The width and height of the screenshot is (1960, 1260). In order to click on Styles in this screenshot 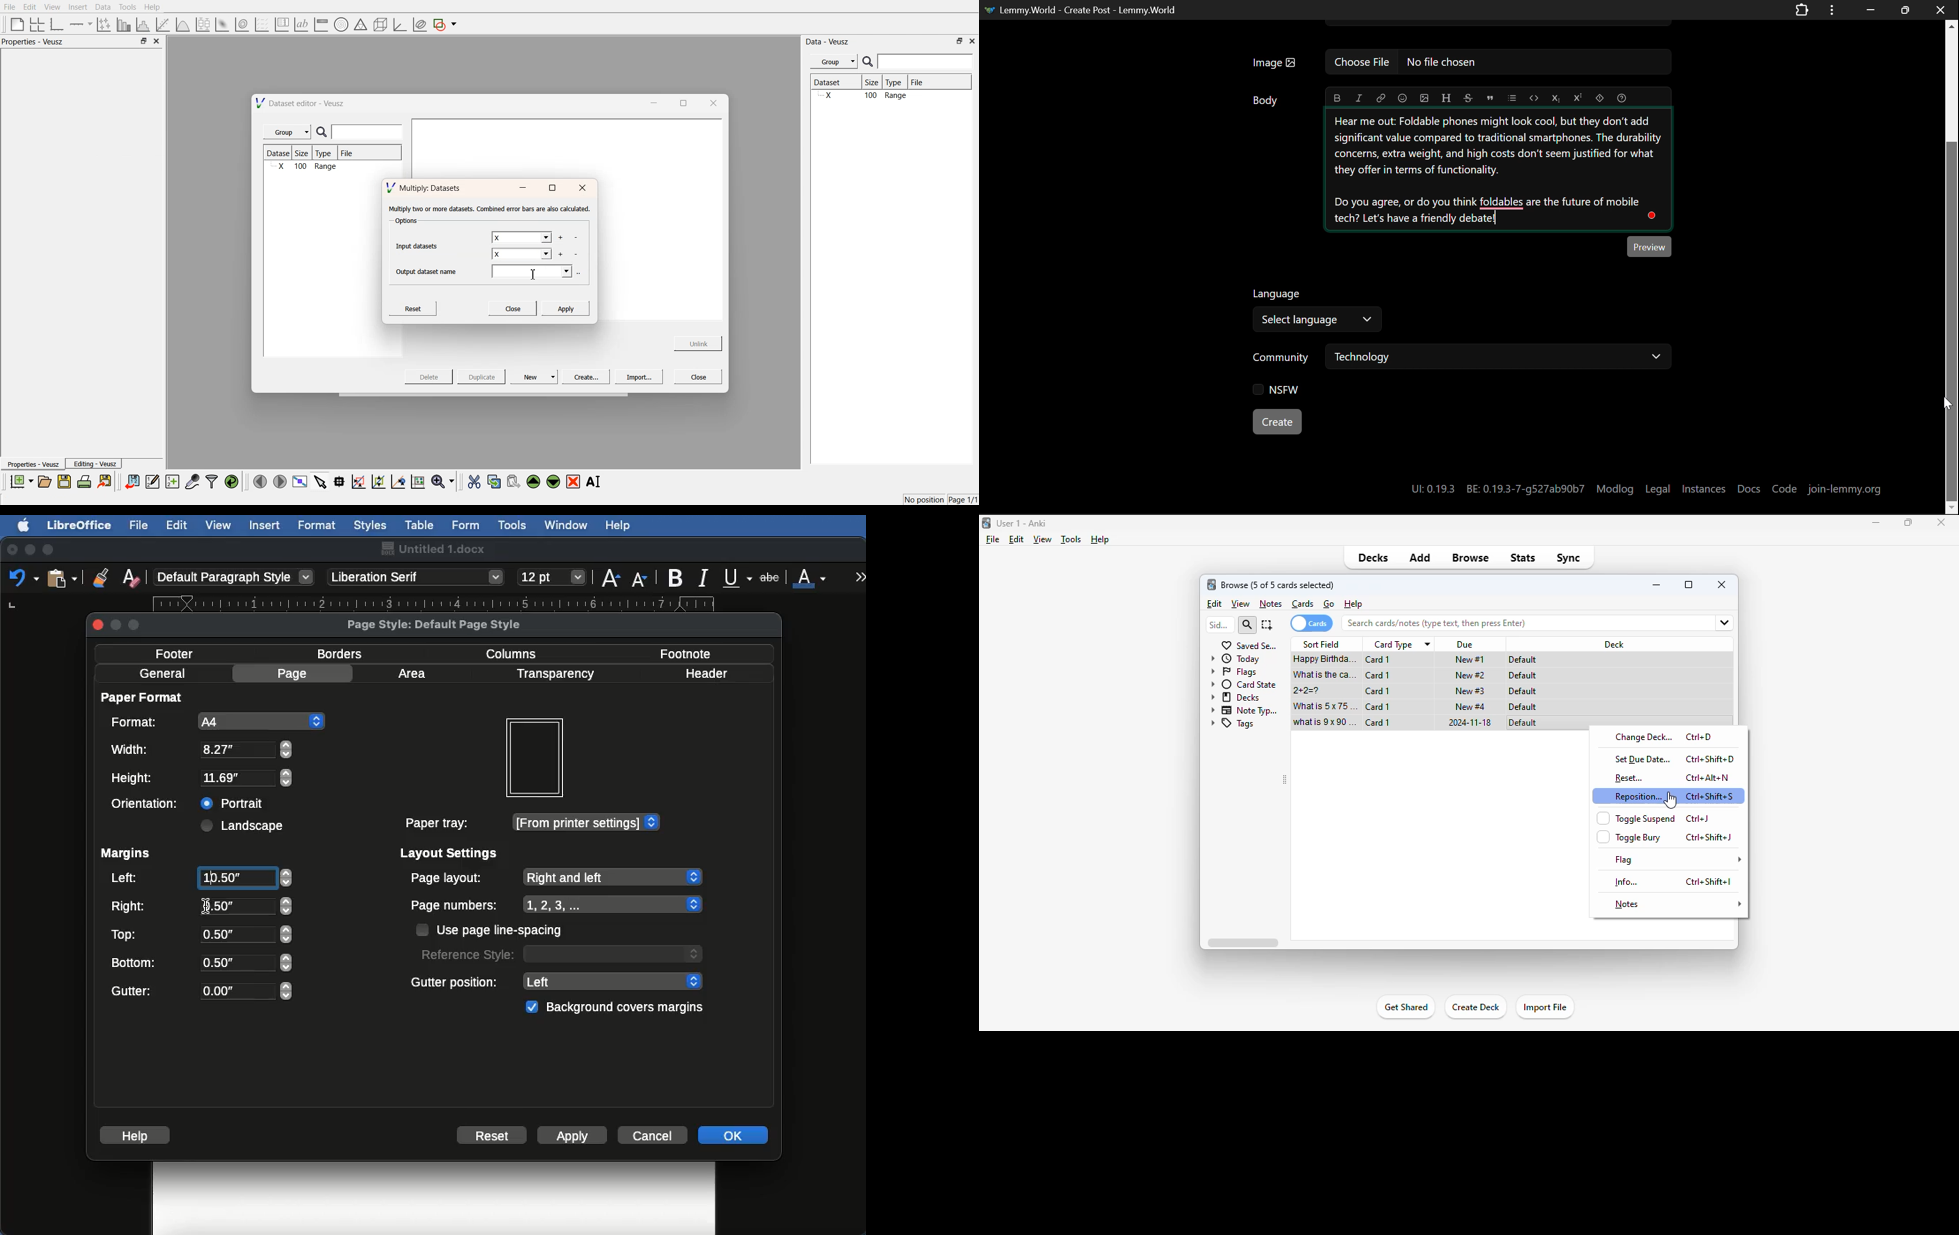, I will do `click(370, 525)`.